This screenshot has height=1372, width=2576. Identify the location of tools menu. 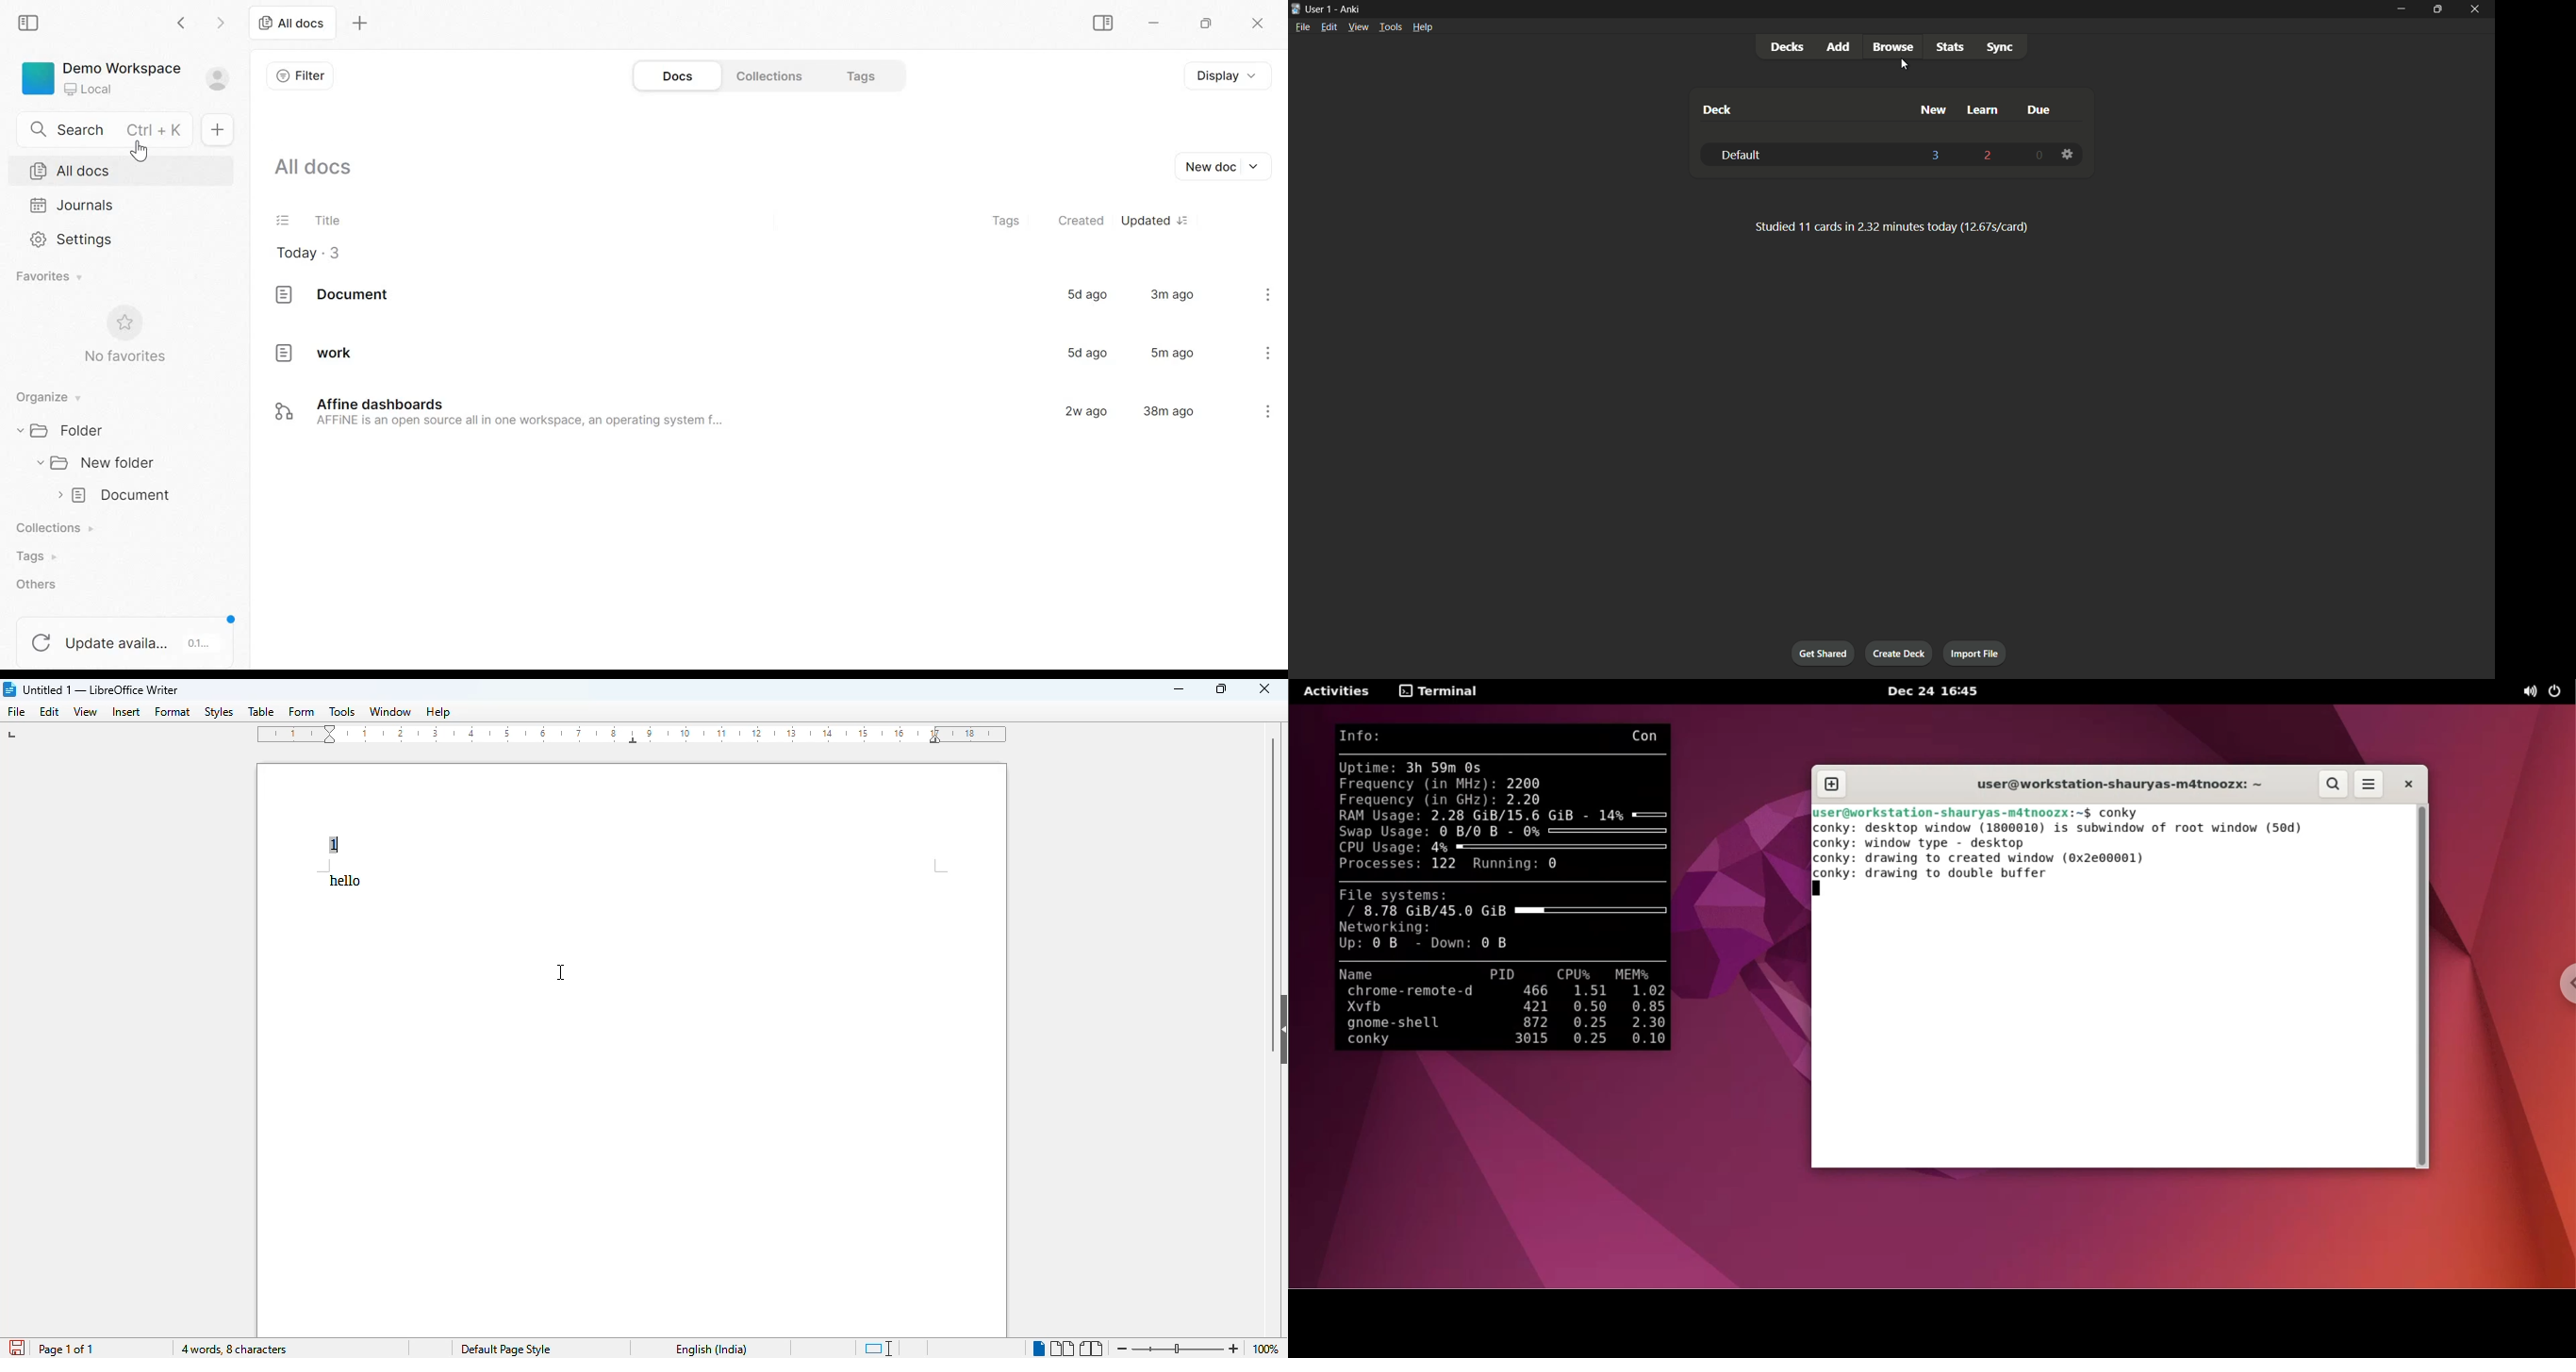
(1390, 27).